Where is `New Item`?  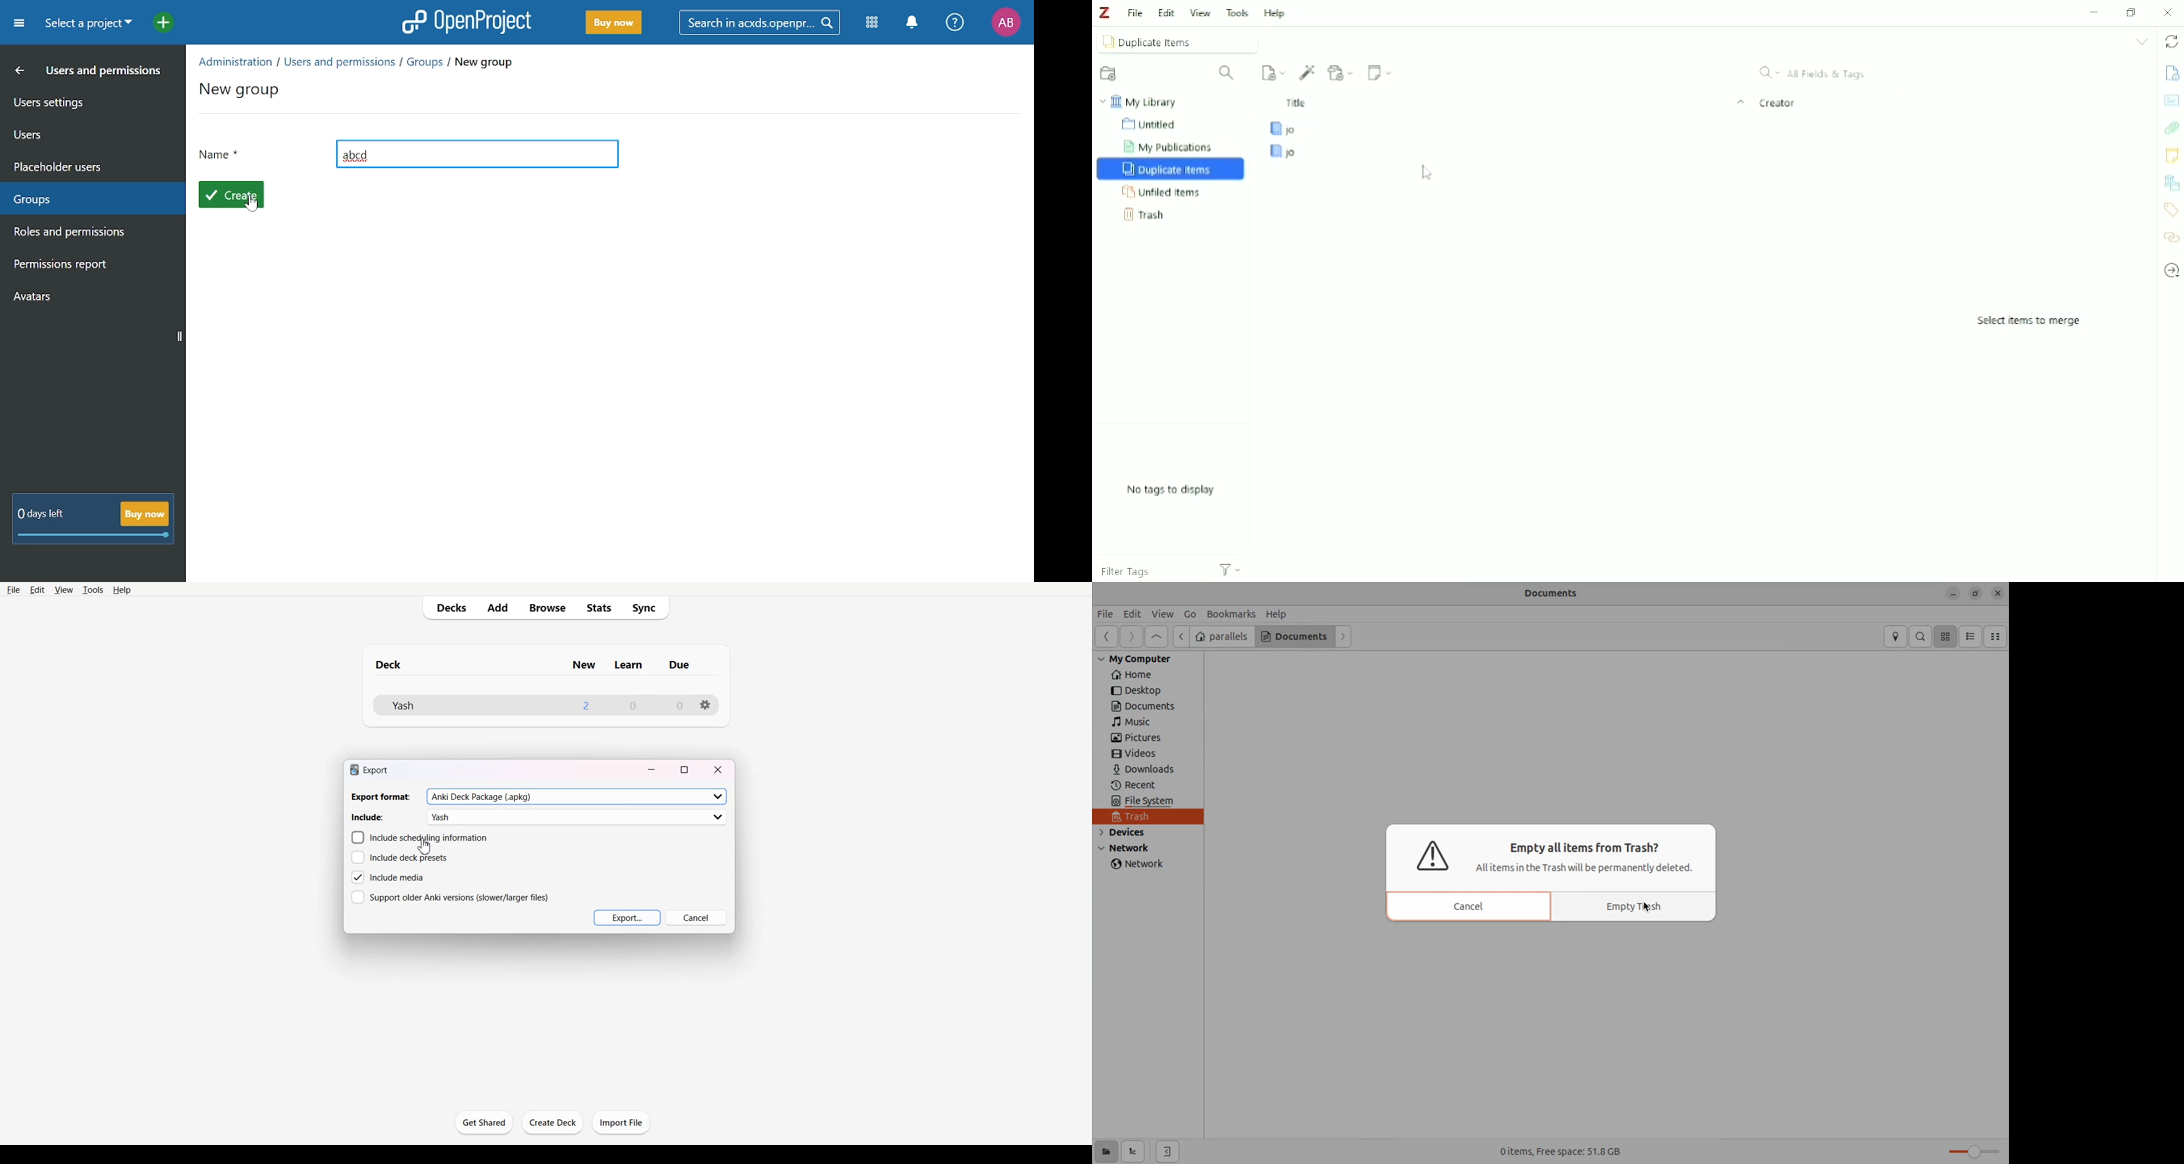
New Item is located at coordinates (1273, 73).